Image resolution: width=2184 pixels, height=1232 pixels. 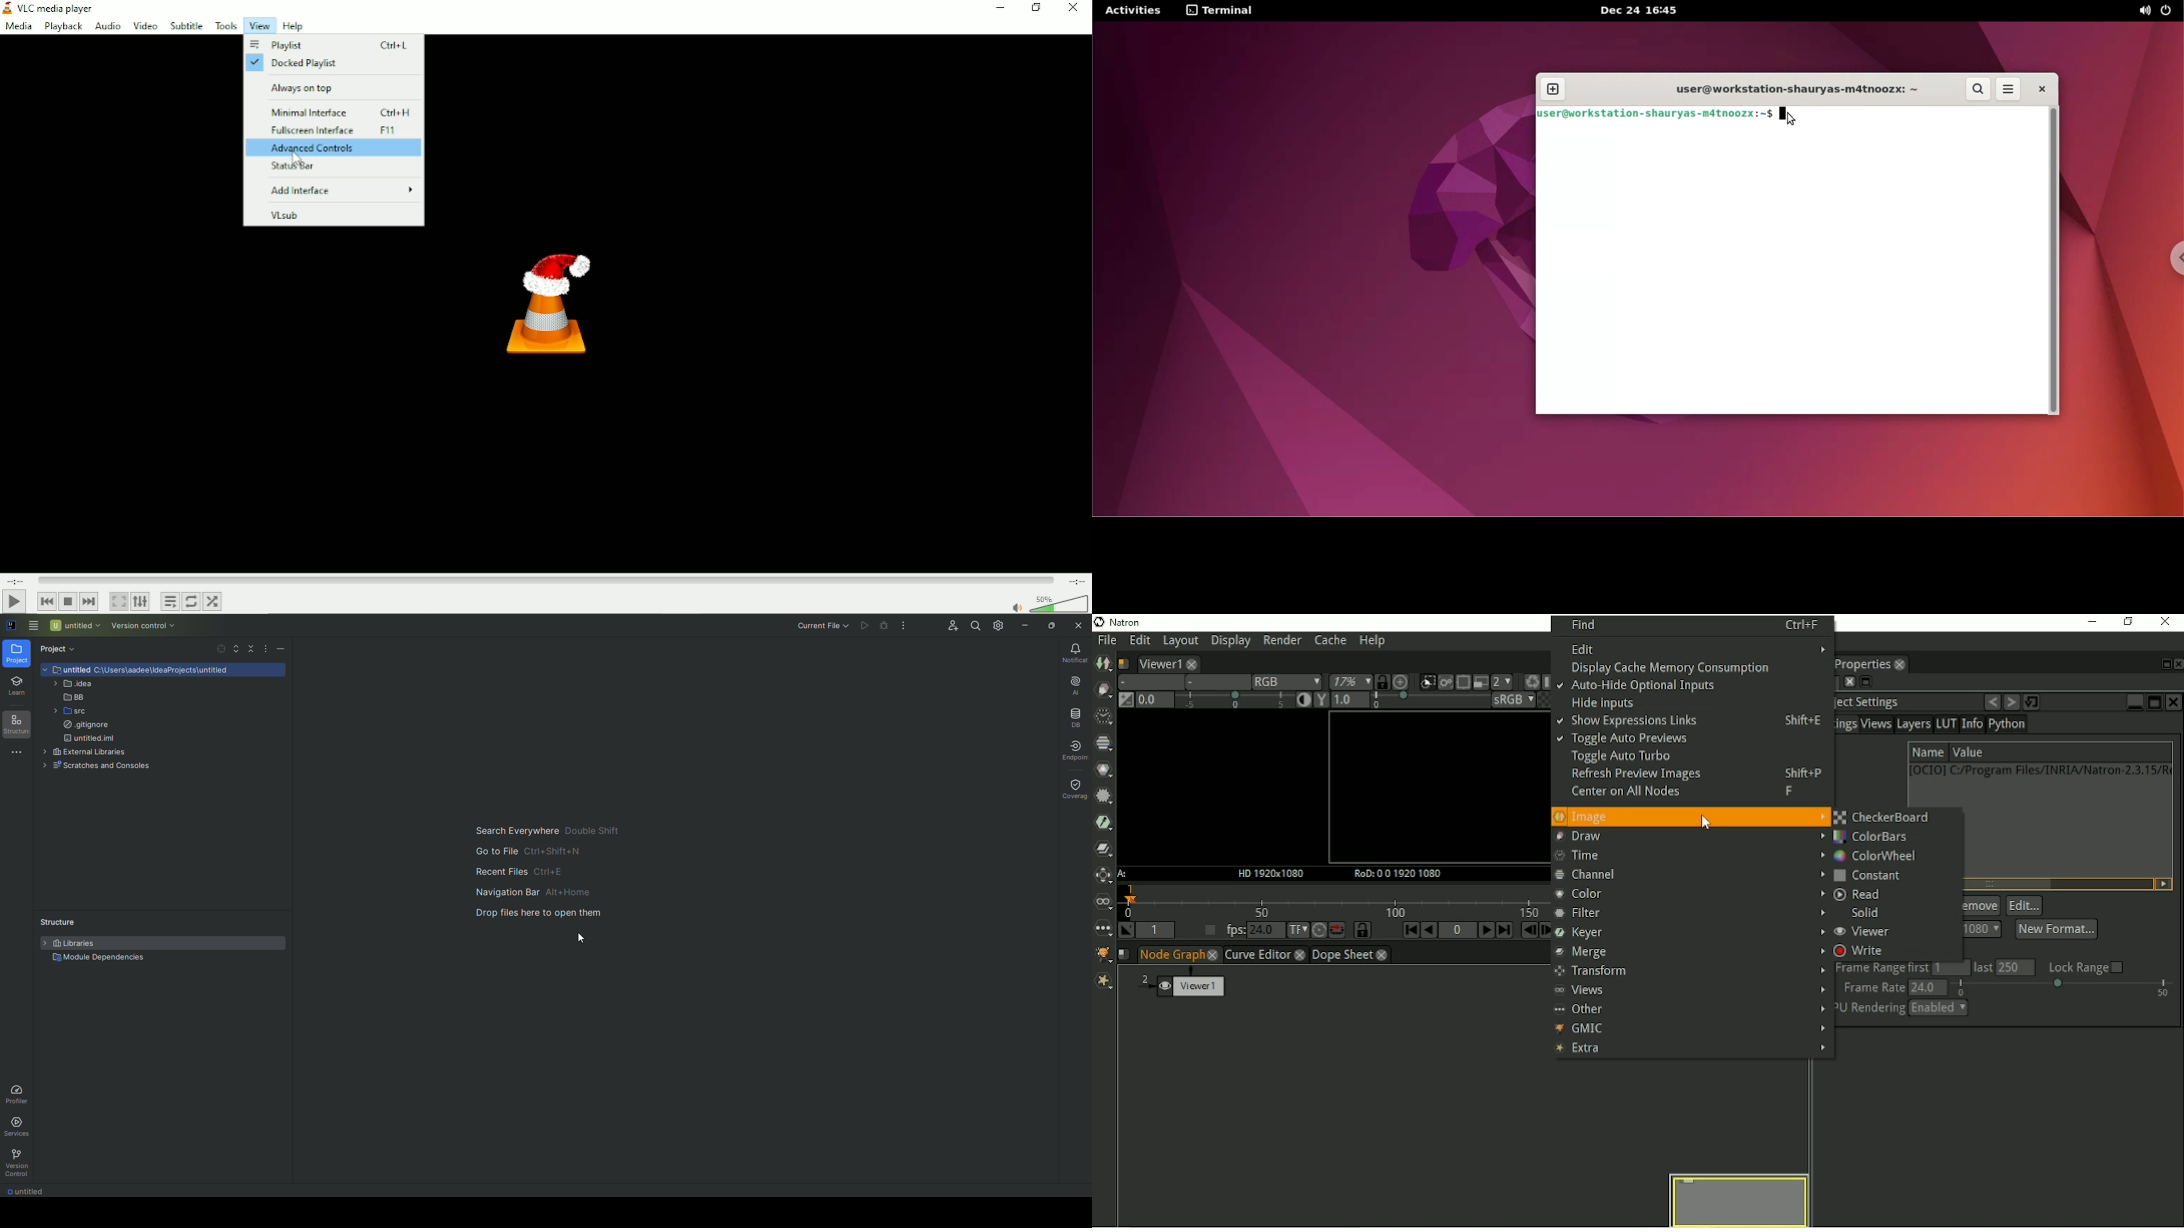 What do you see at coordinates (257, 26) in the screenshot?
I see `View` at bounding box center [257, 26].